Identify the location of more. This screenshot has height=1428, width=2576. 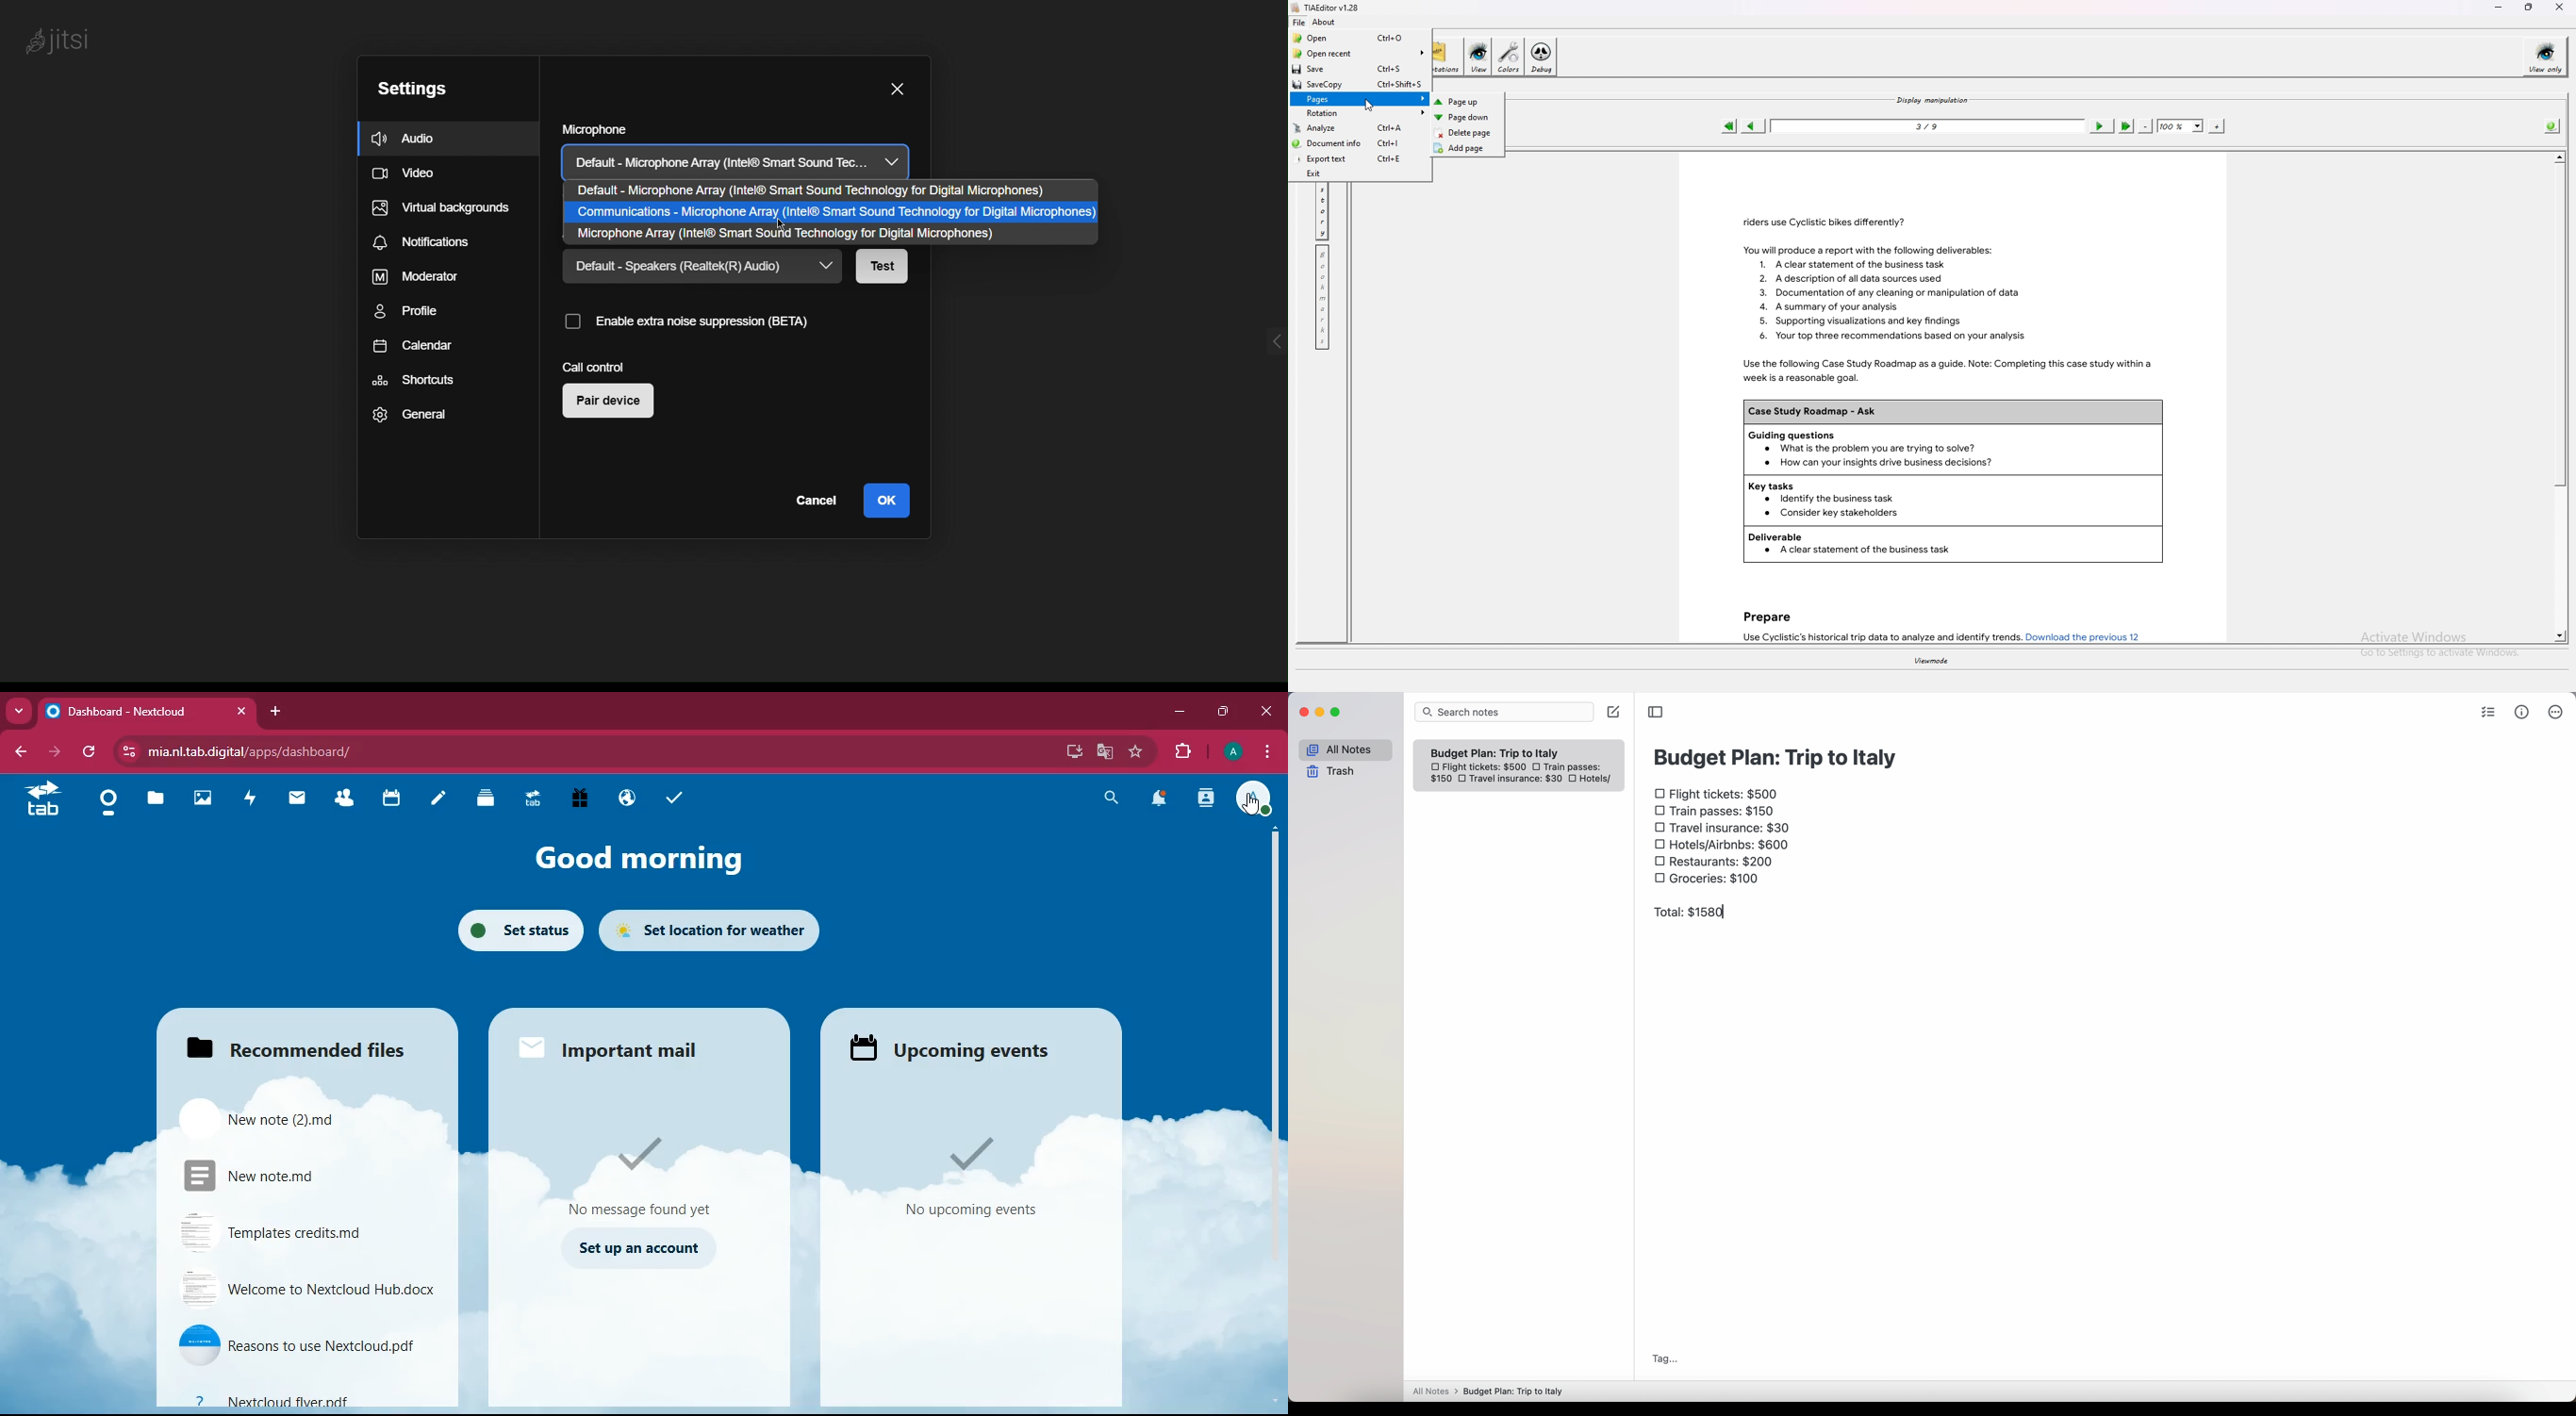
(21, 711).